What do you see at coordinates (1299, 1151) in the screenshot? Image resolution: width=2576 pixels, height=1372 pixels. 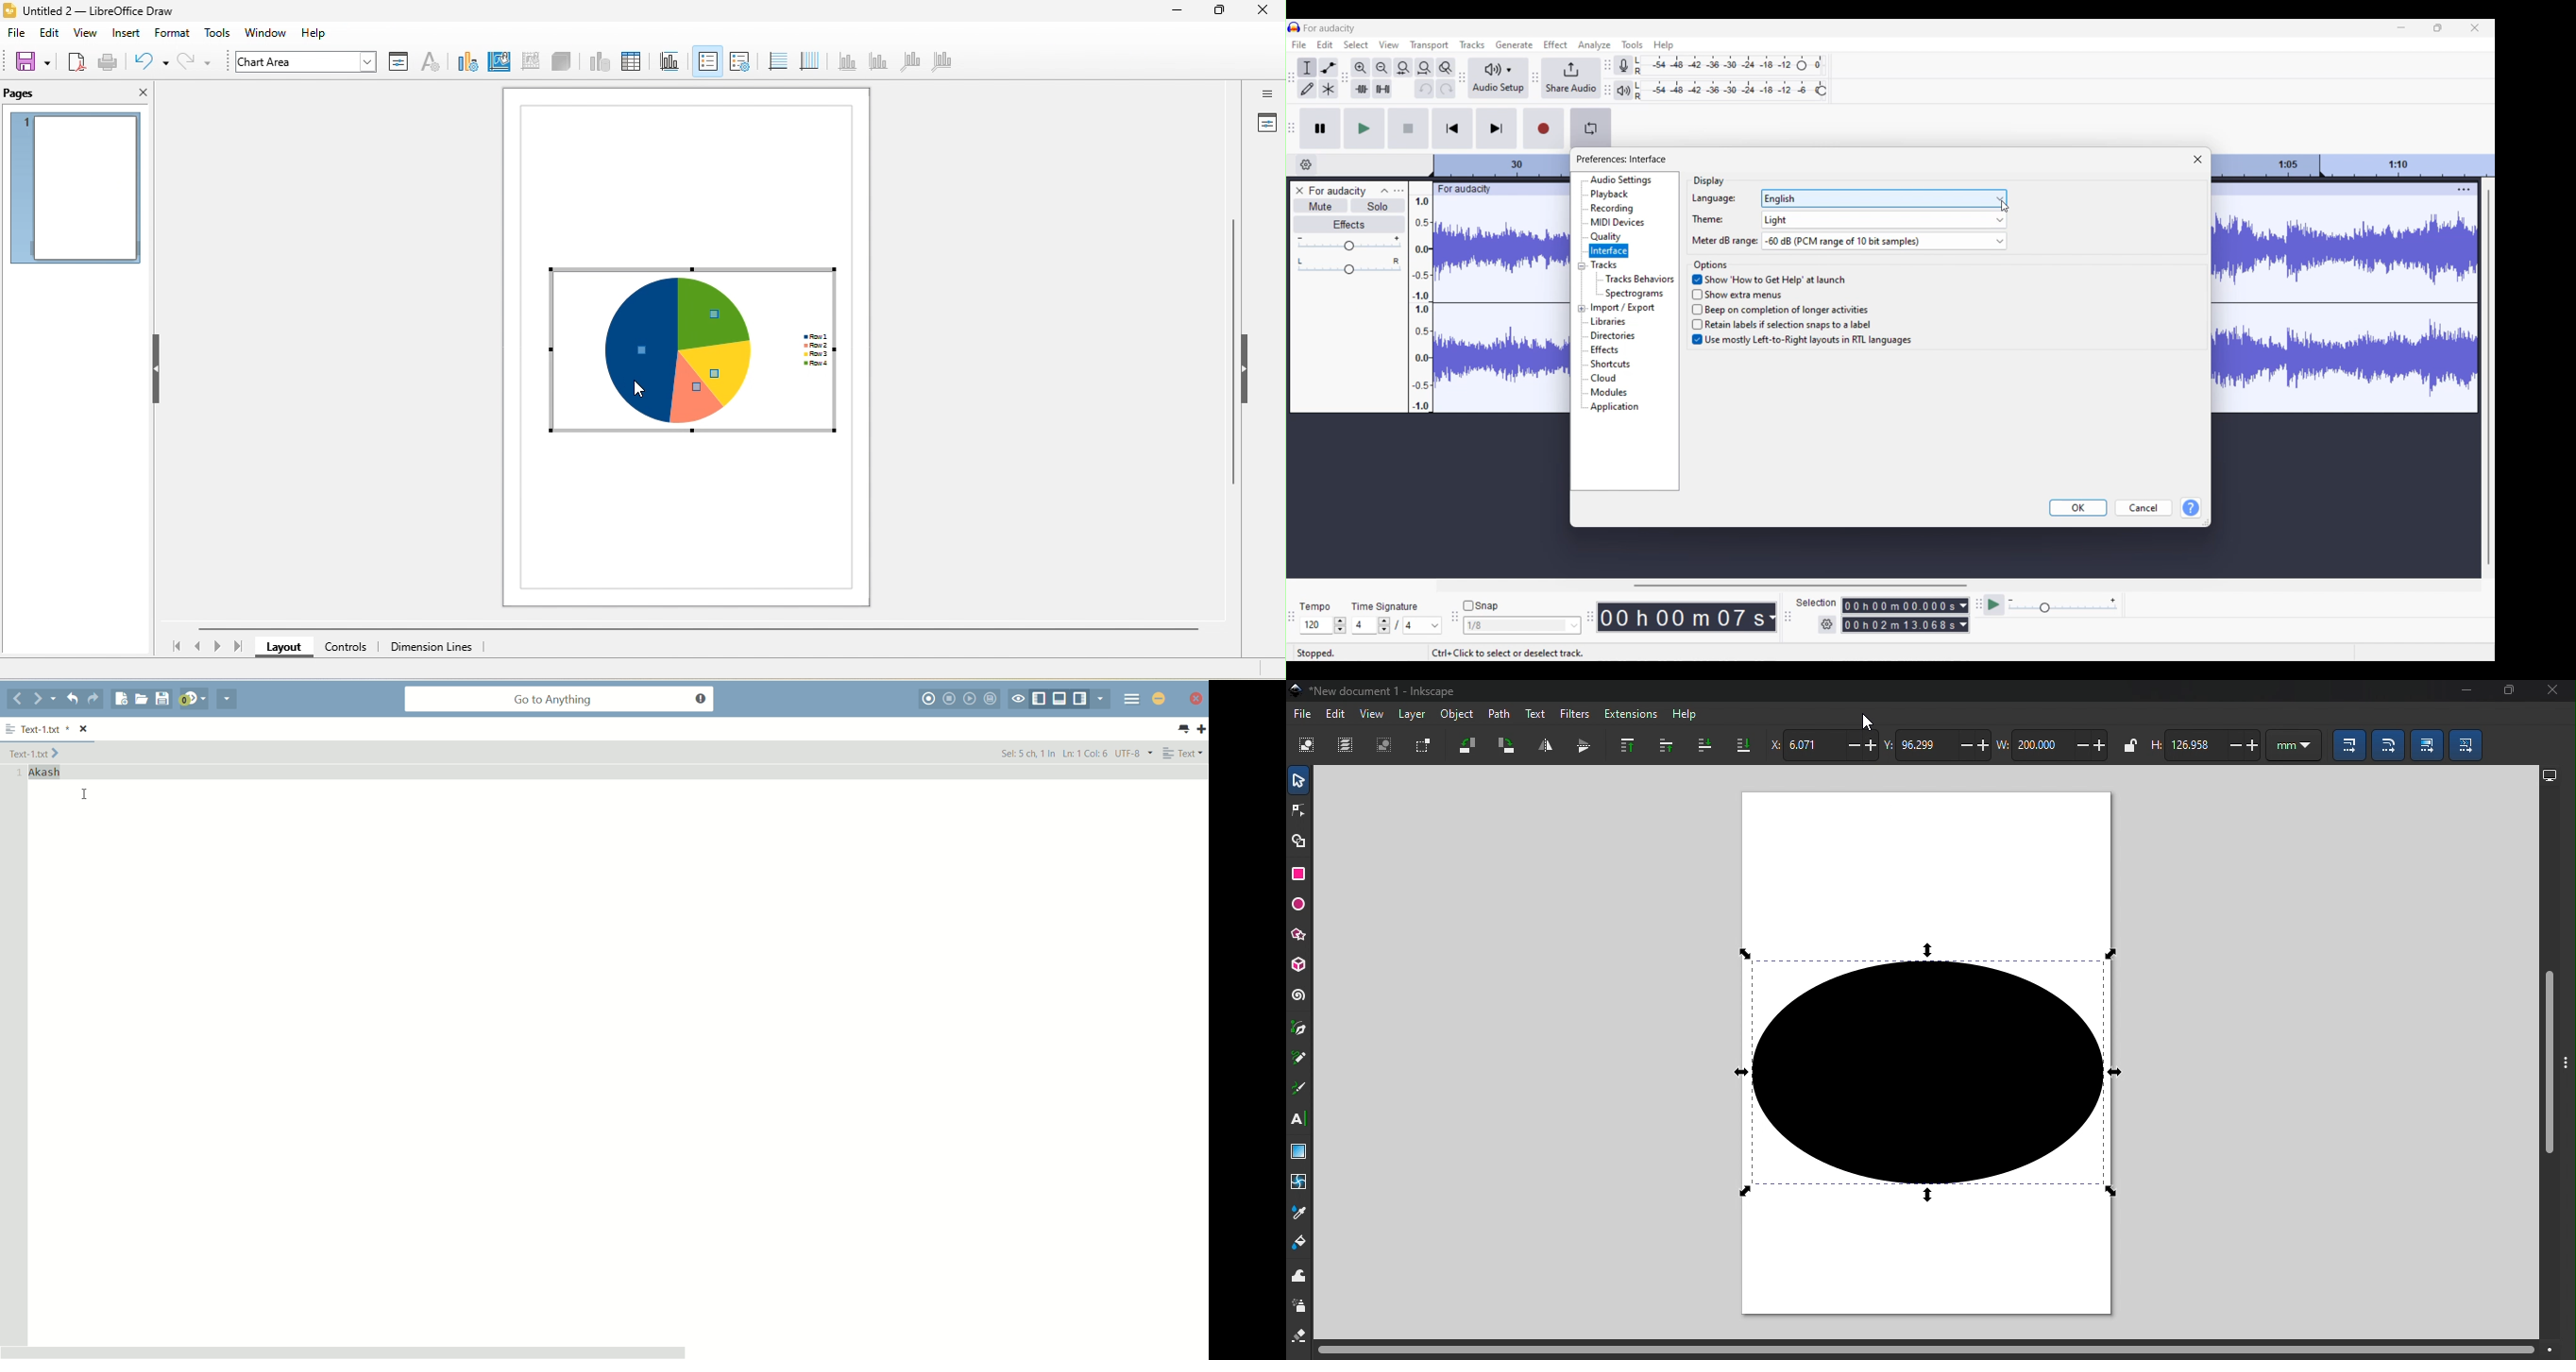 I see `Gradient` at bounding box center [1299, 1151].